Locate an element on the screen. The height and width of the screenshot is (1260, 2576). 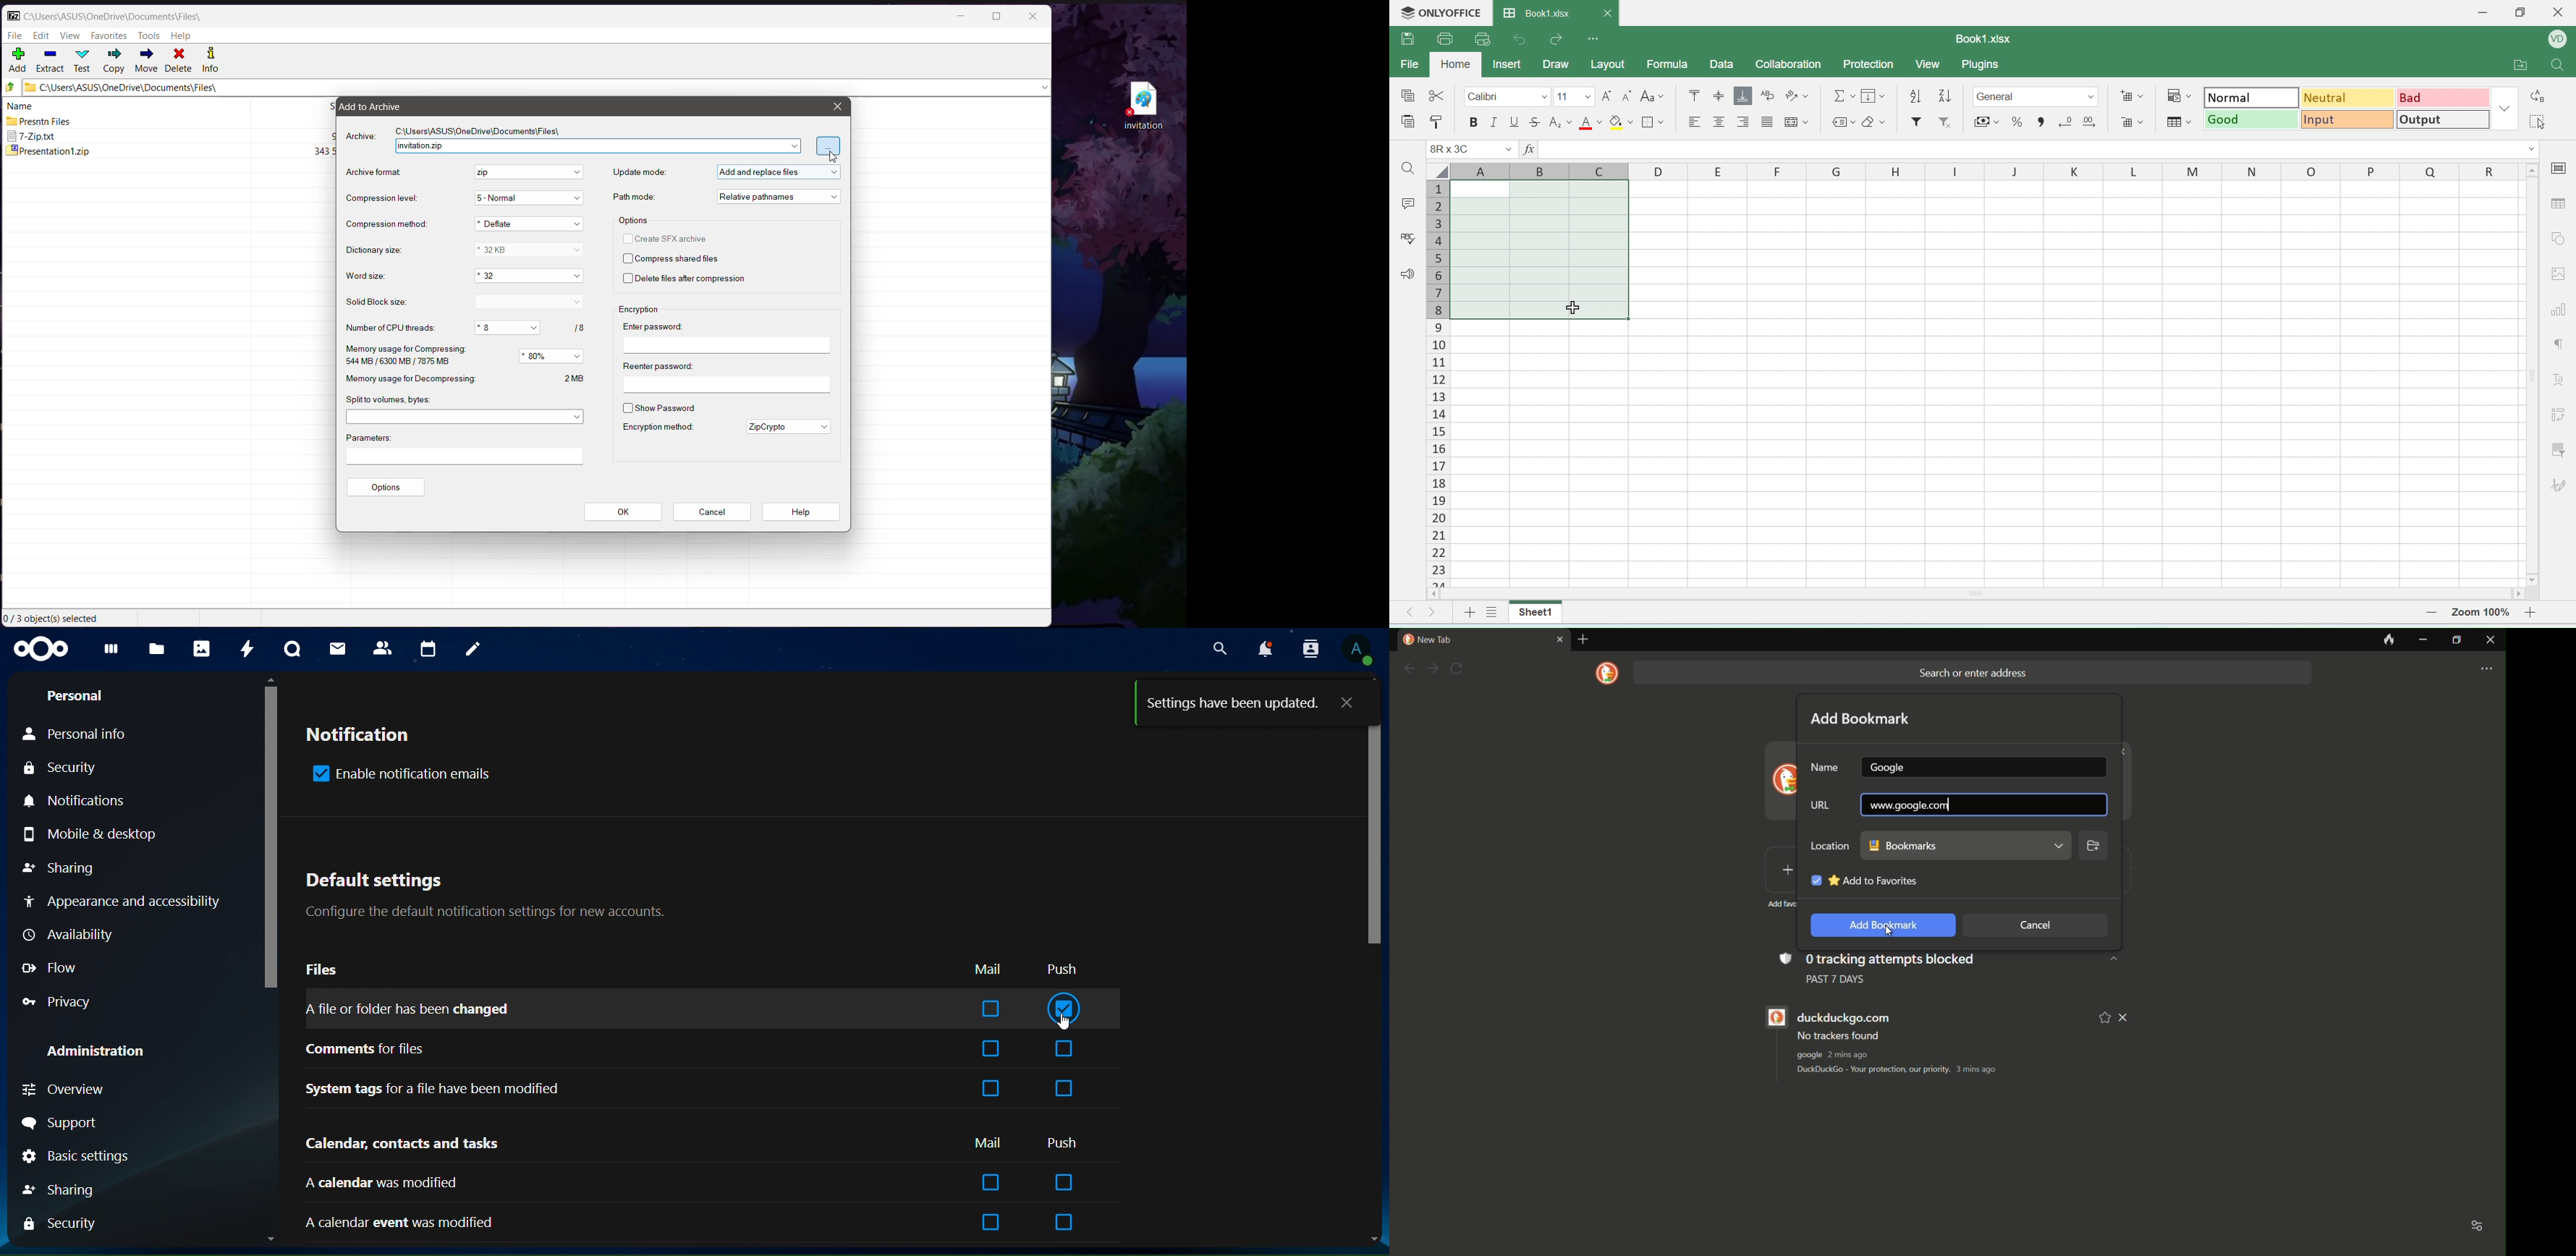
box is located at coordinates (1064, 1050).